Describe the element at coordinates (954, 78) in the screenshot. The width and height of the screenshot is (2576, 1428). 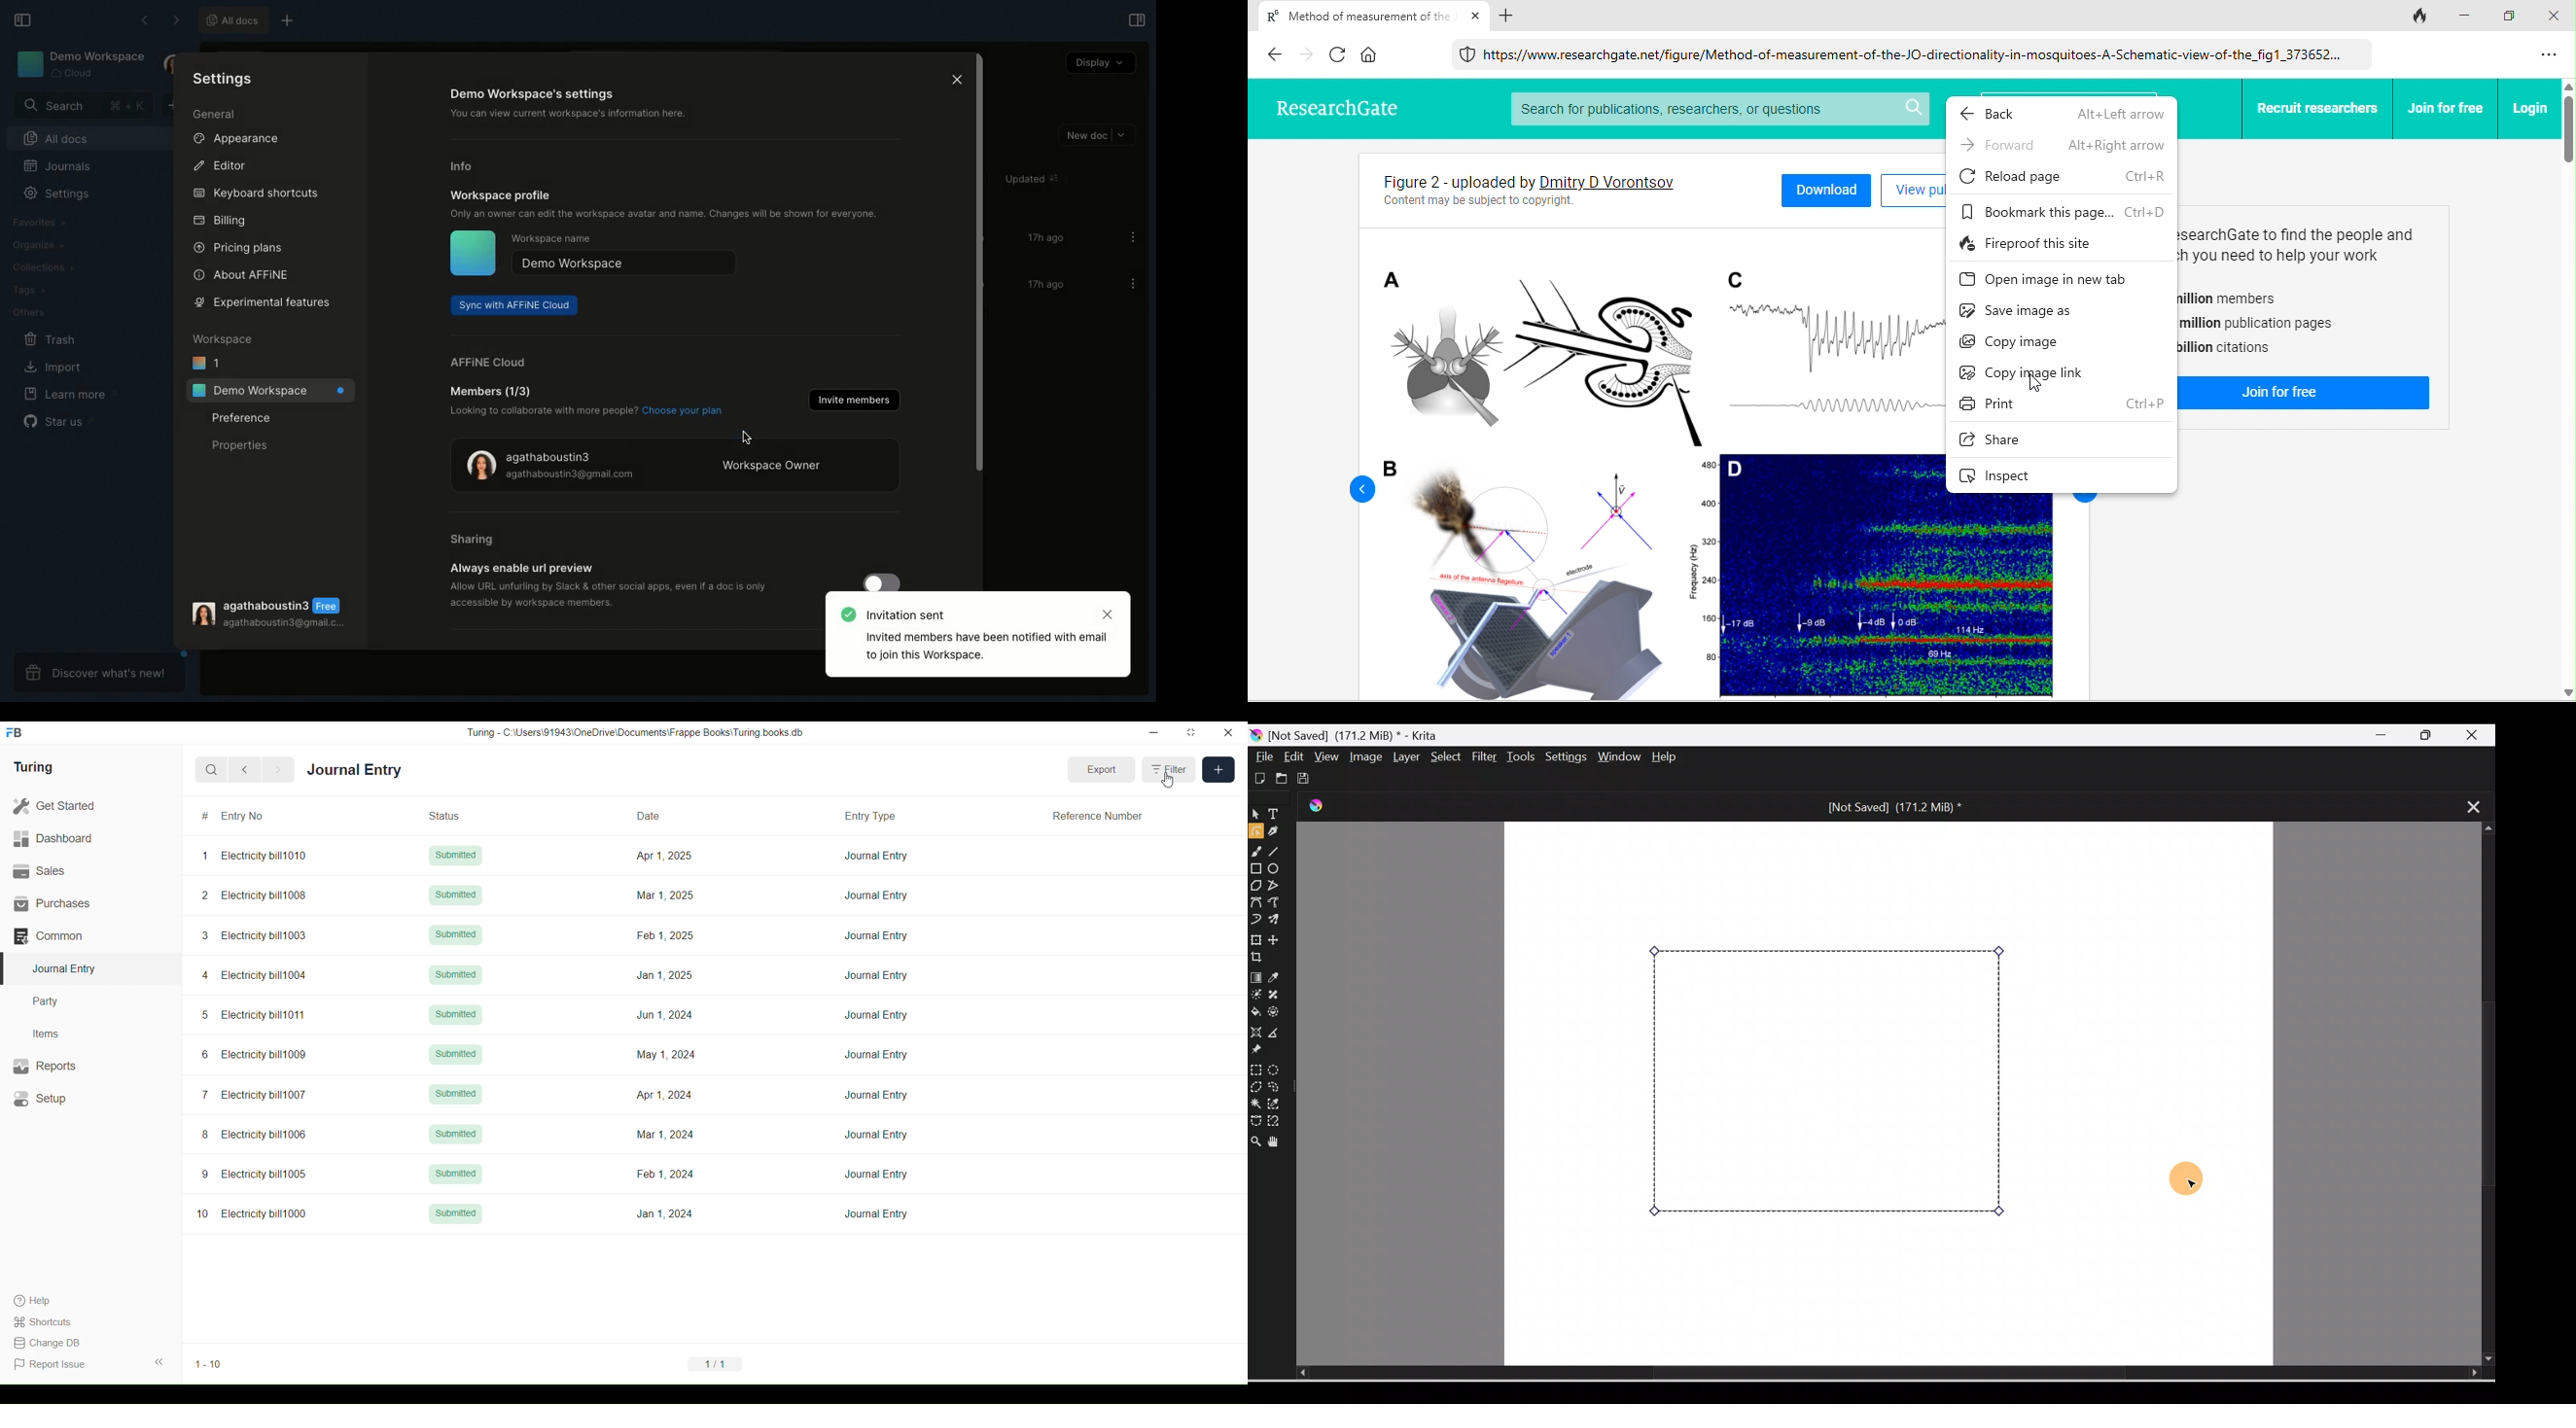
I see `Close icon` at that location.